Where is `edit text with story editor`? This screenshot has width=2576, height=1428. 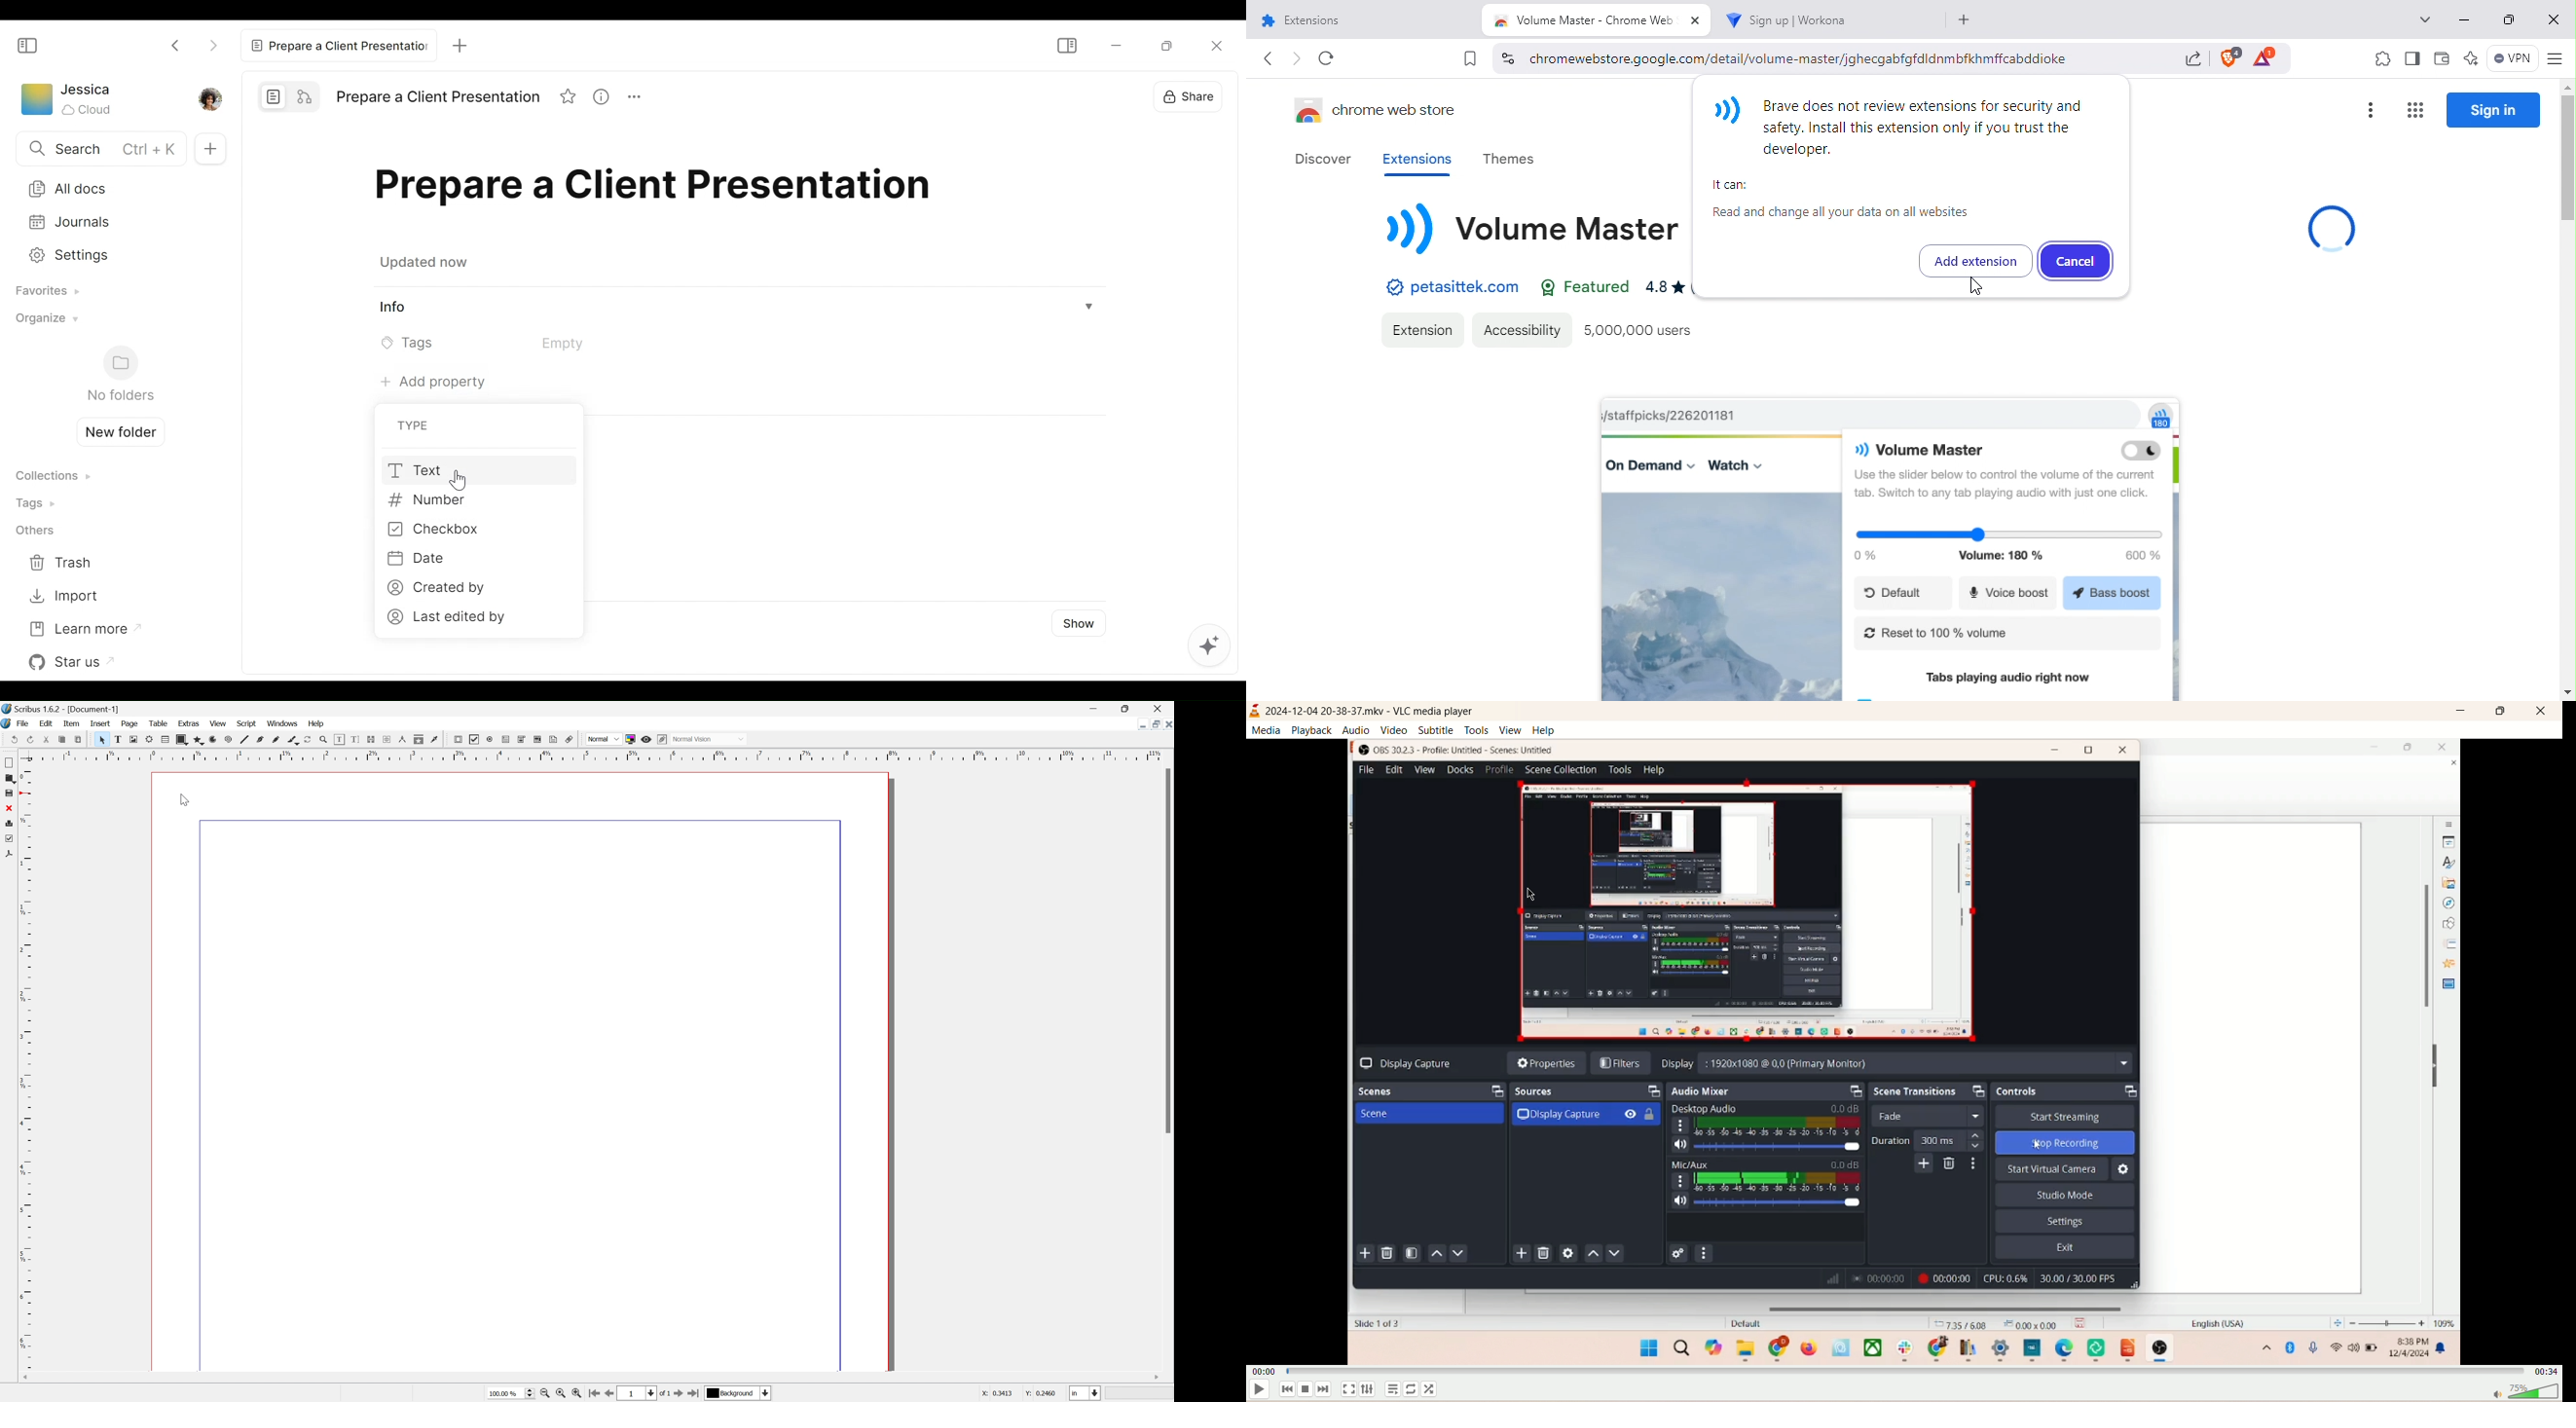
edit text with story editor is located at coordinates (473, 739).